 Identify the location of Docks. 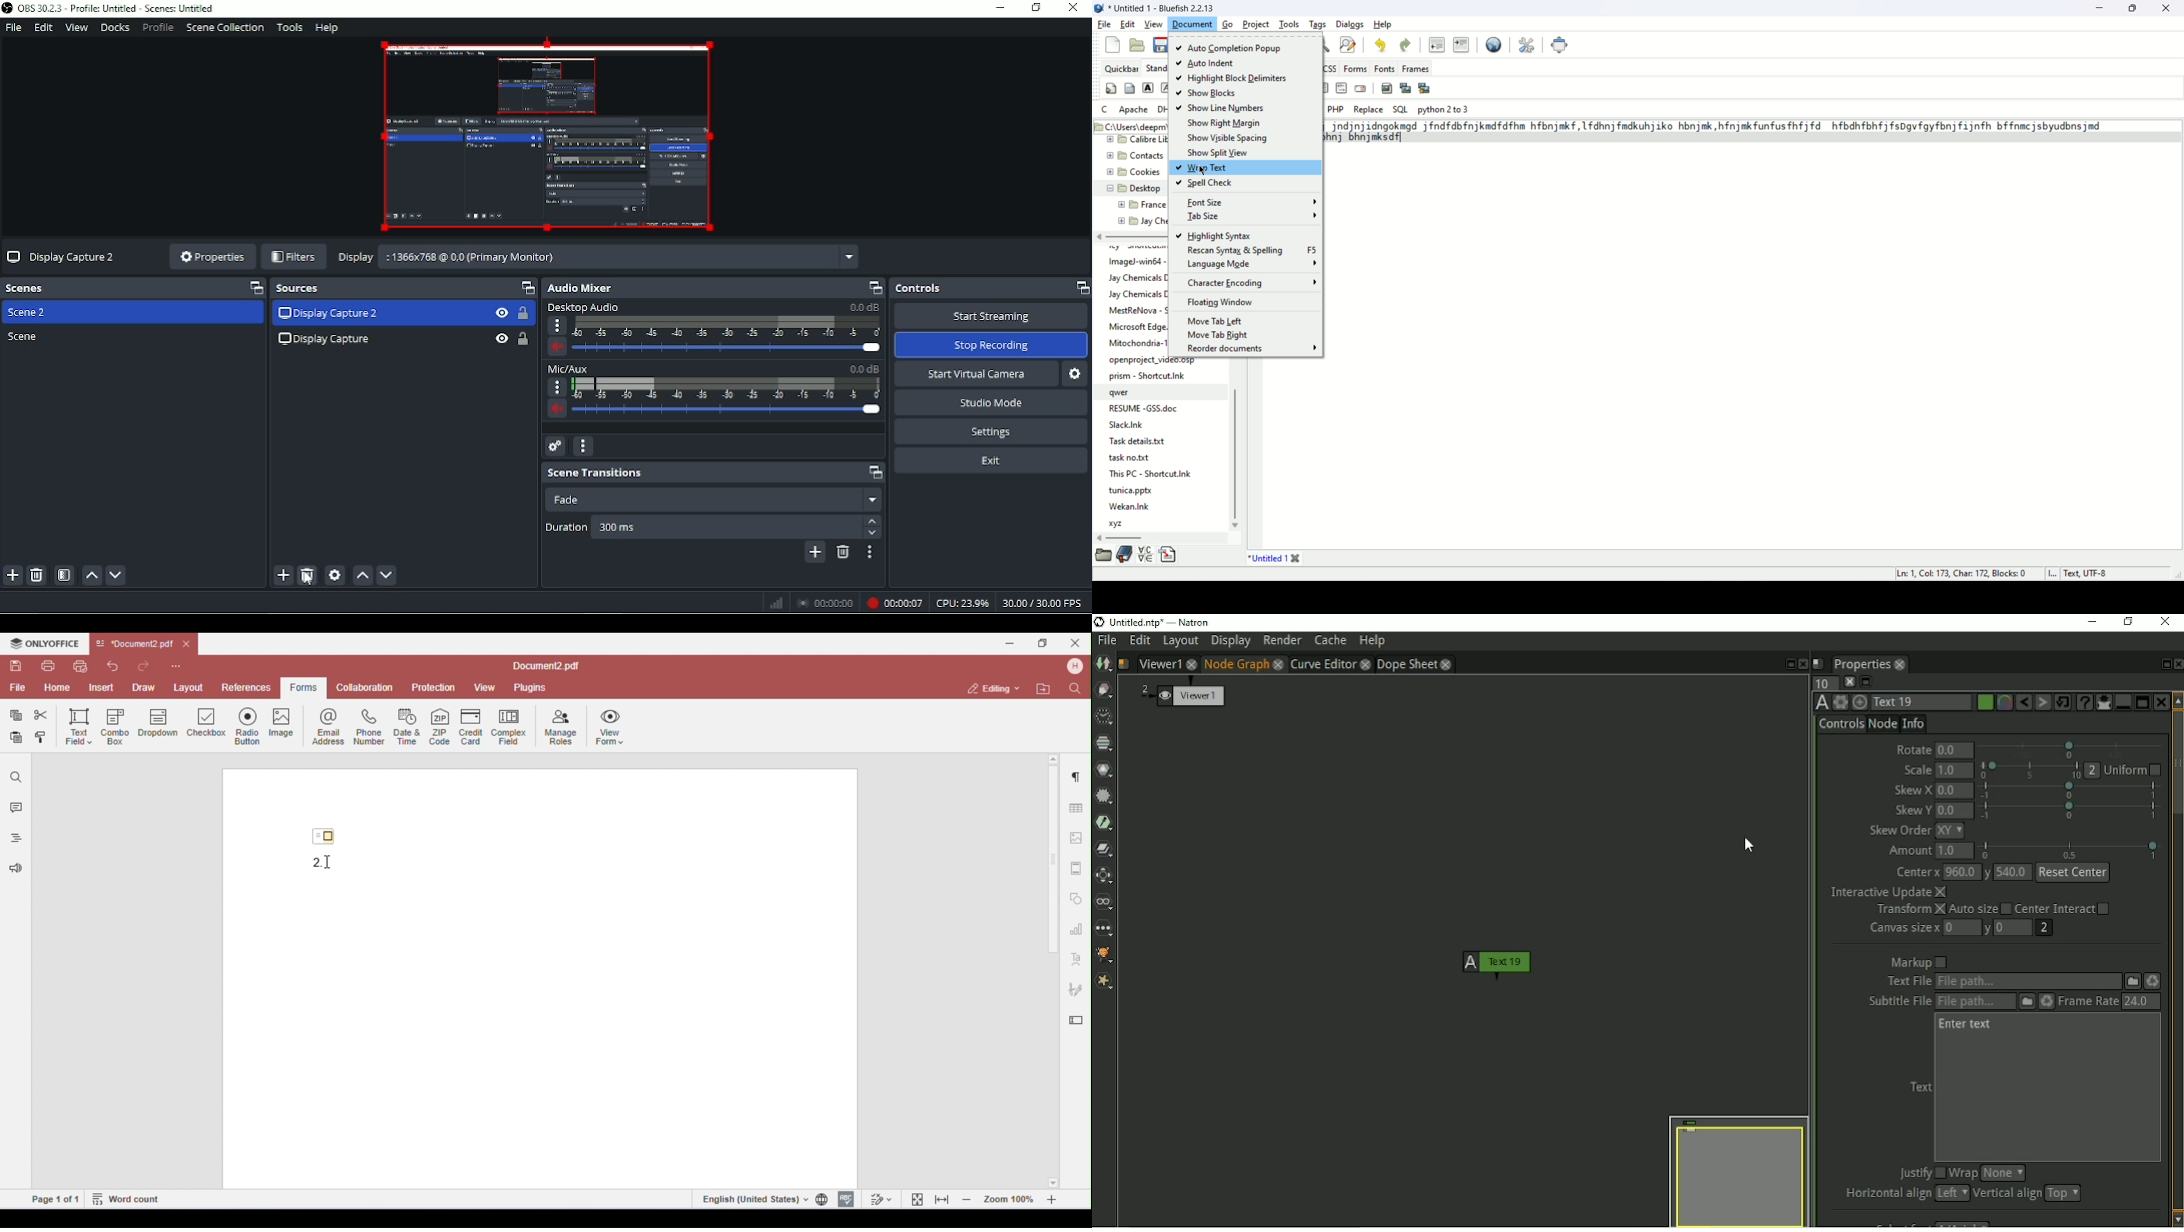
(116, 28).